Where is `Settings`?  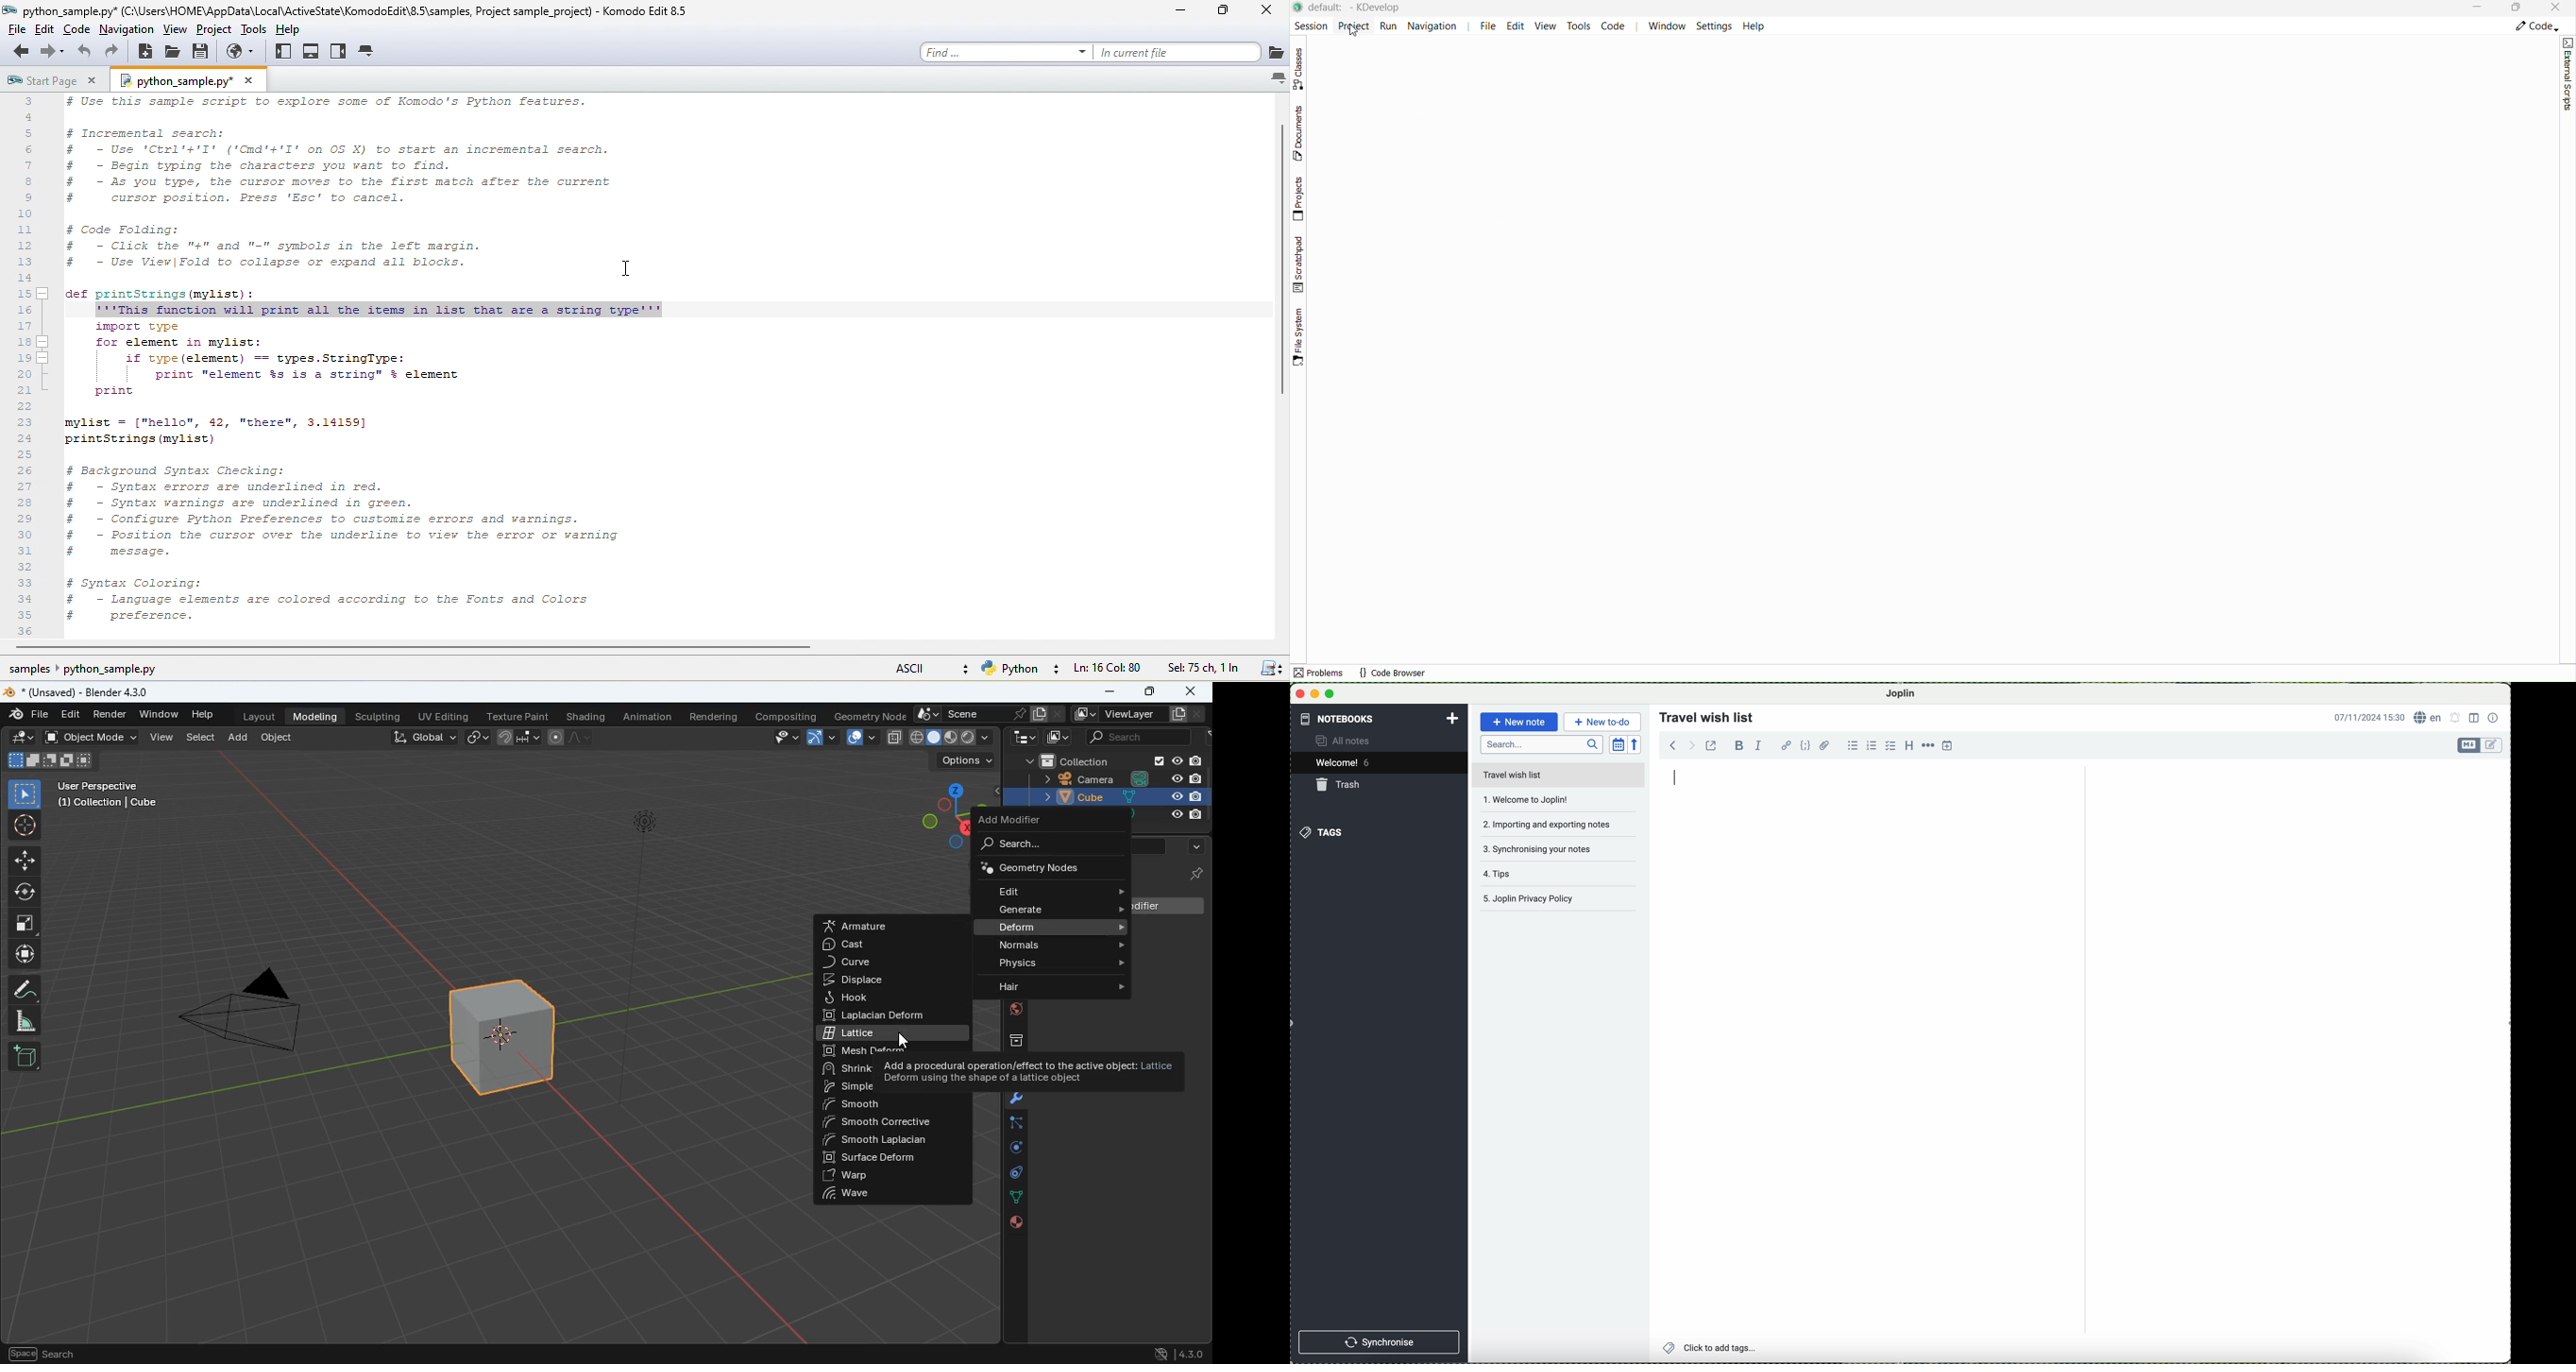 Settings is located at coordinates (1715, 26).